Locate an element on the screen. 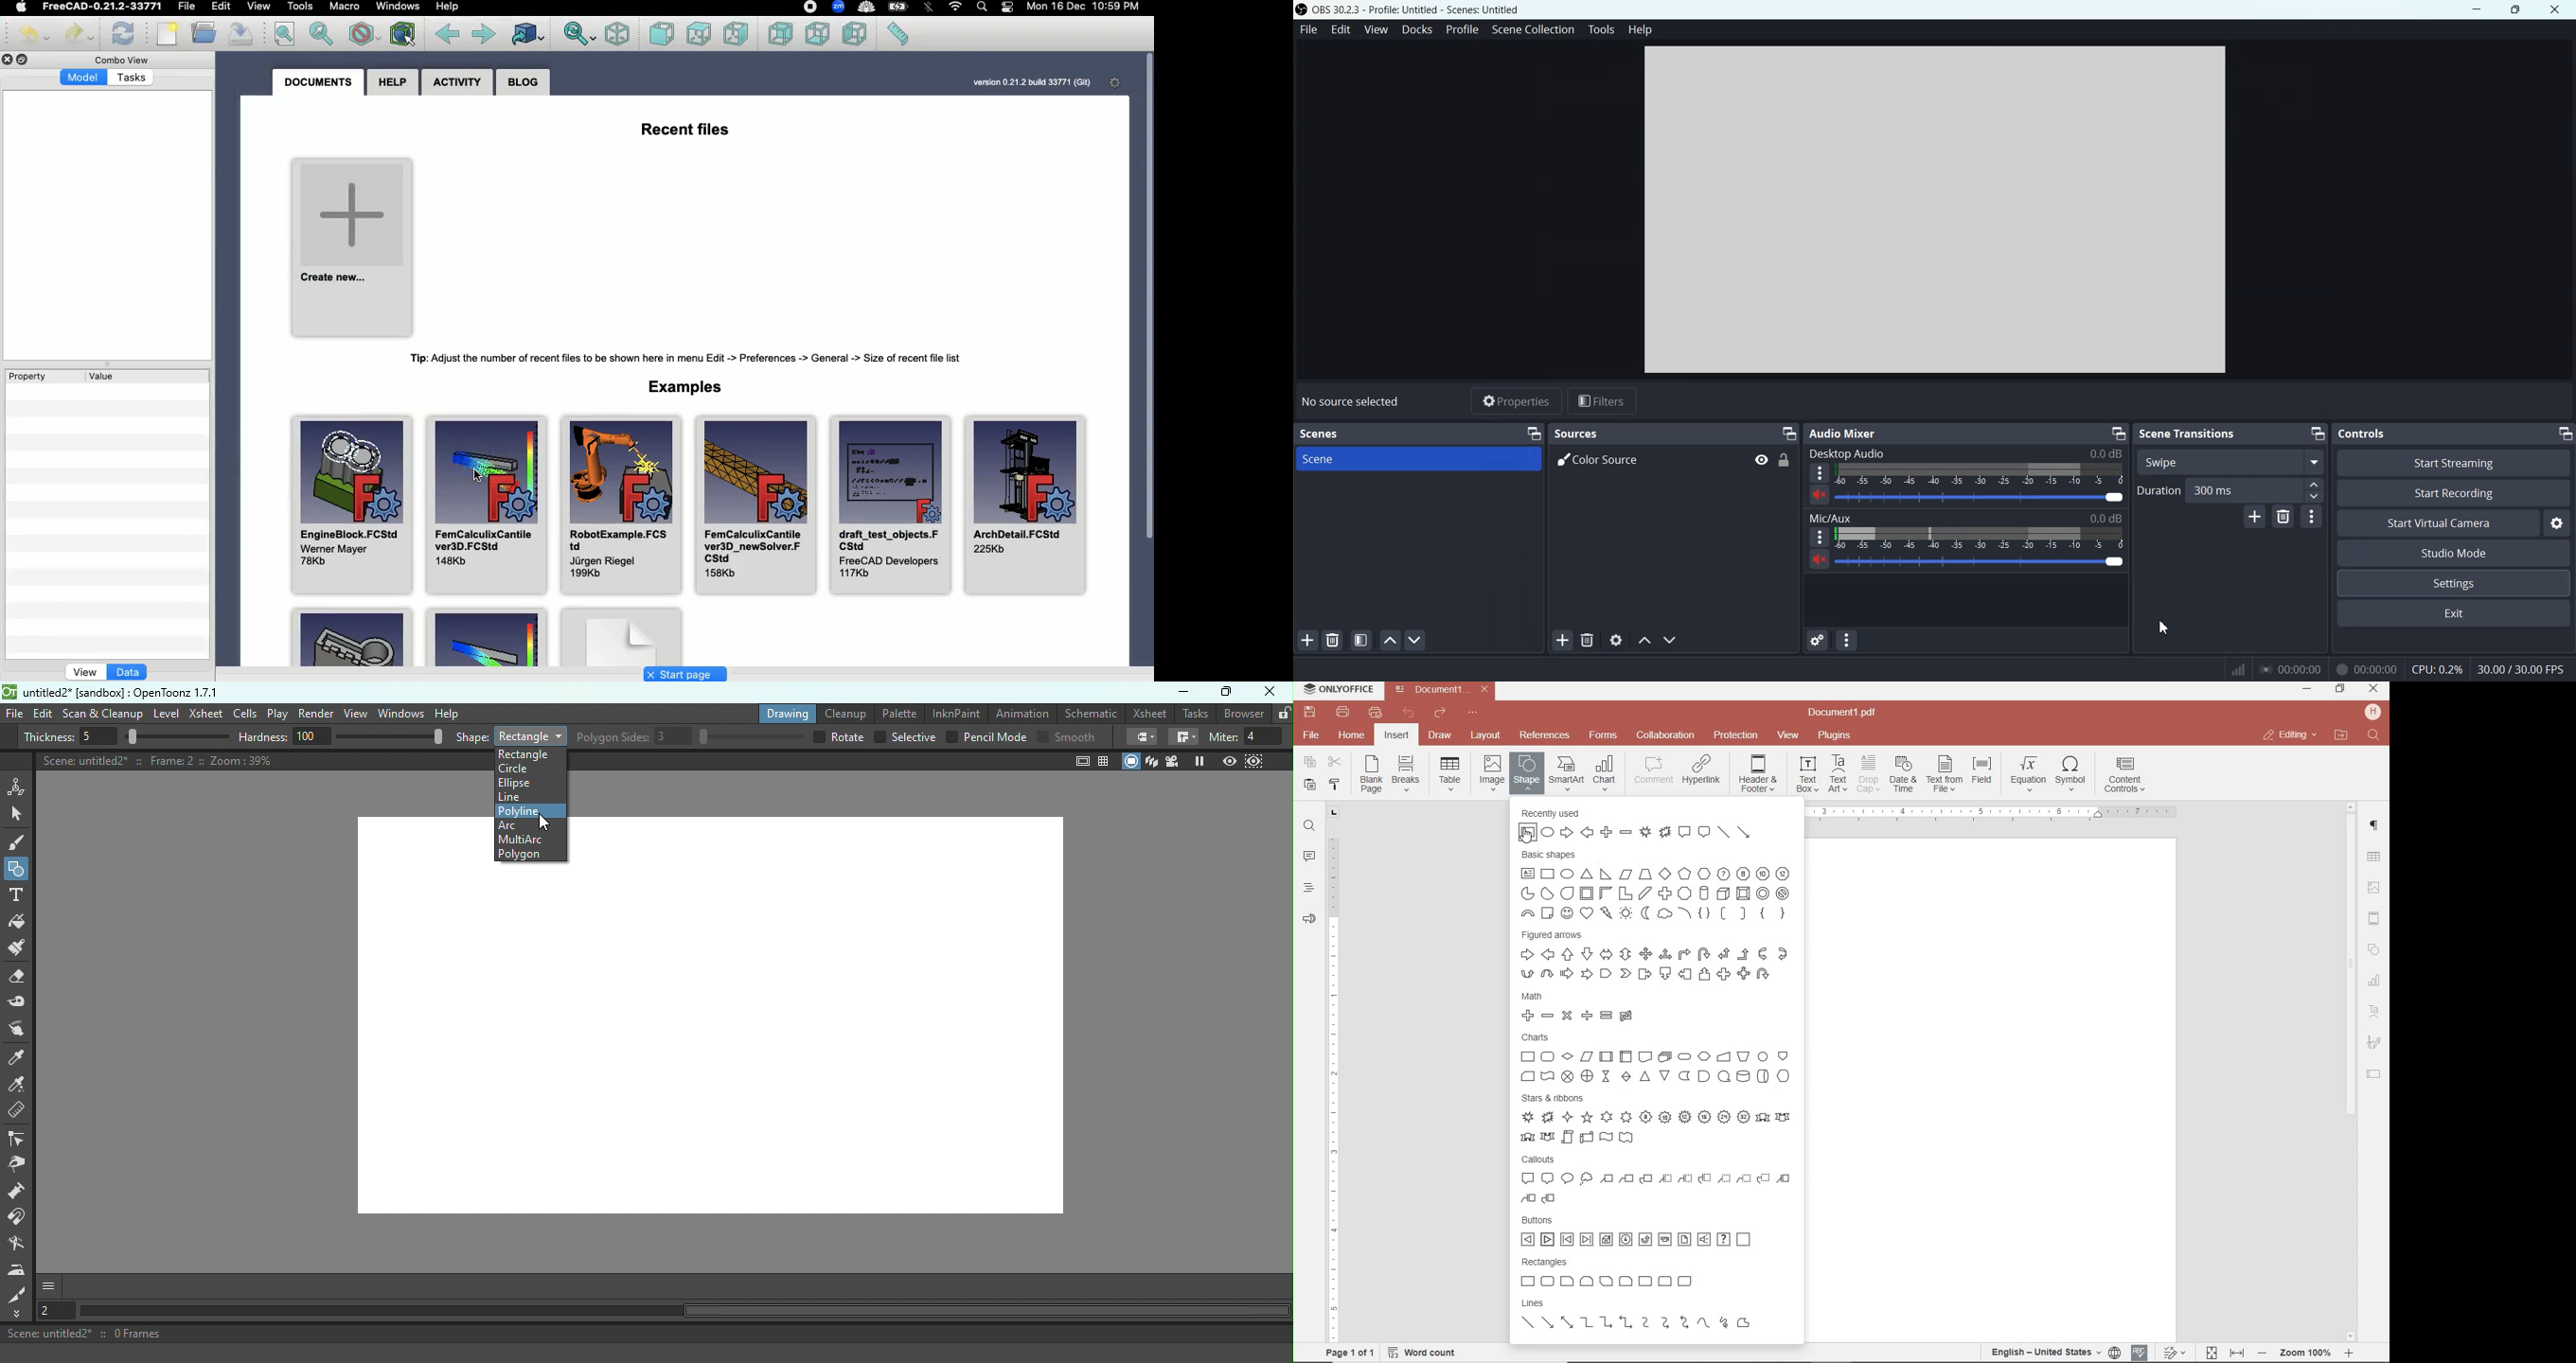 This screenshot has width=2576, height=1372. IMAGE is located at coordinates (2375, 889).